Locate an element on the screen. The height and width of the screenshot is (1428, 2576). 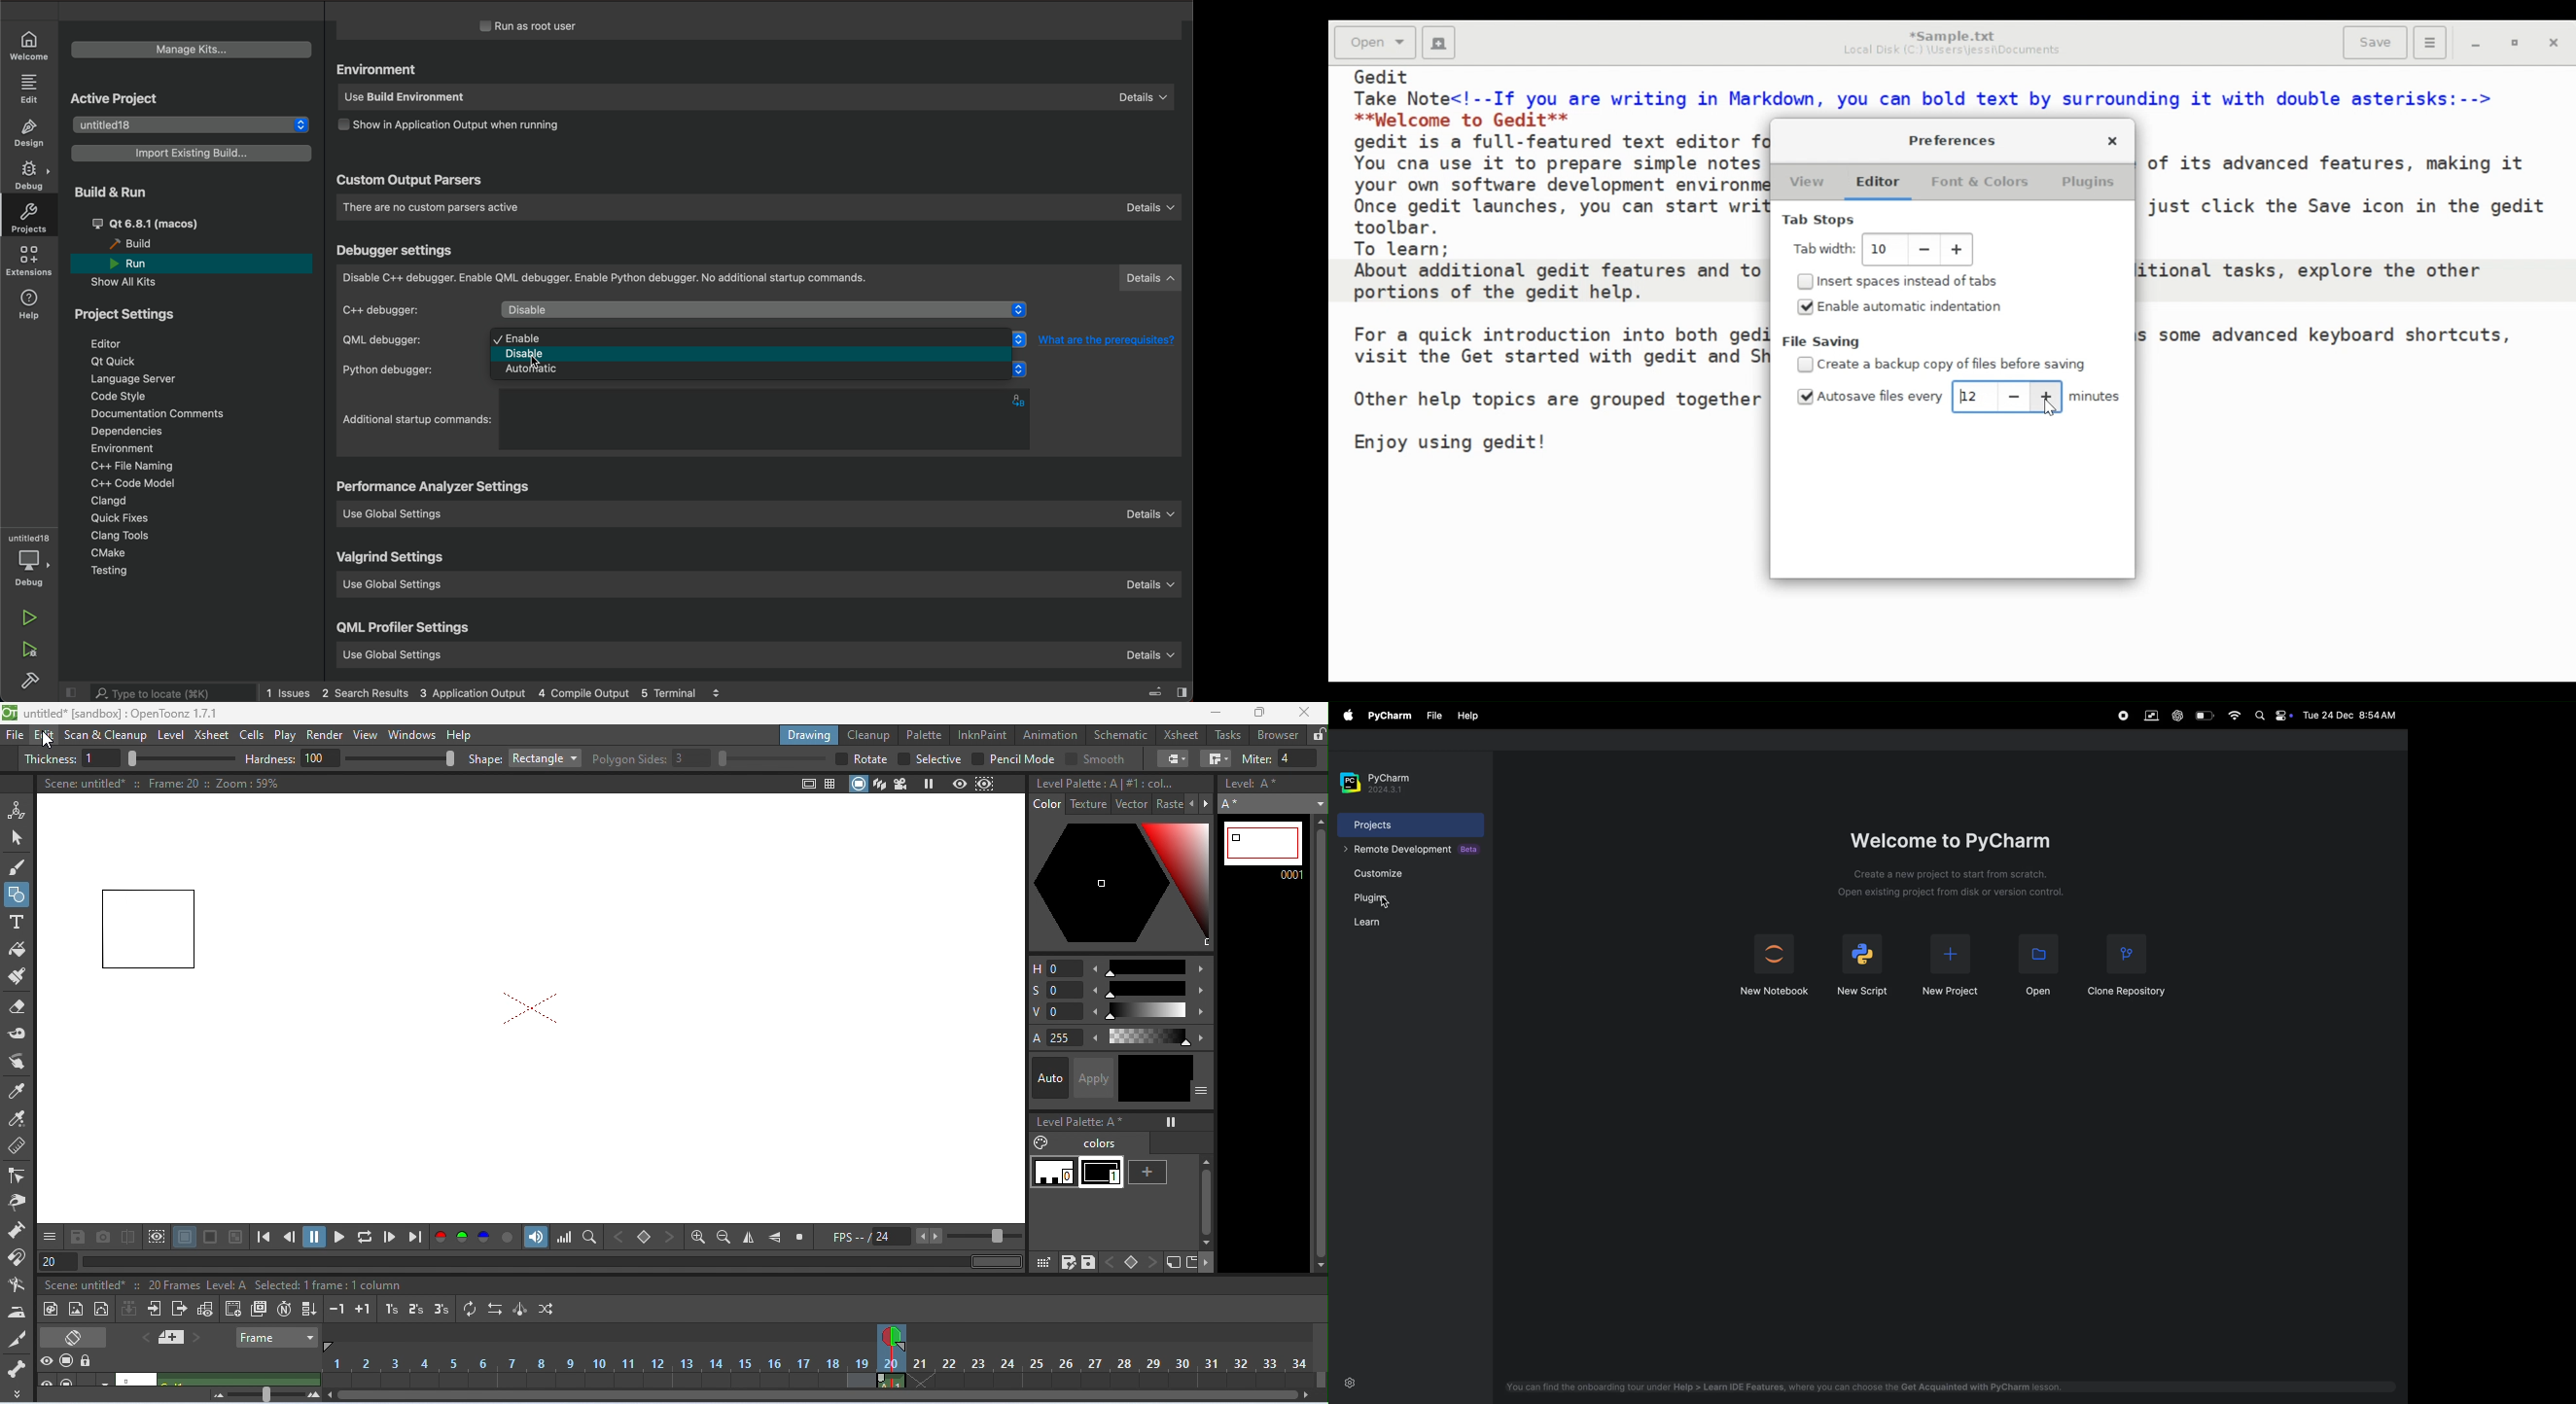
search is located at coordinates (173, 693).